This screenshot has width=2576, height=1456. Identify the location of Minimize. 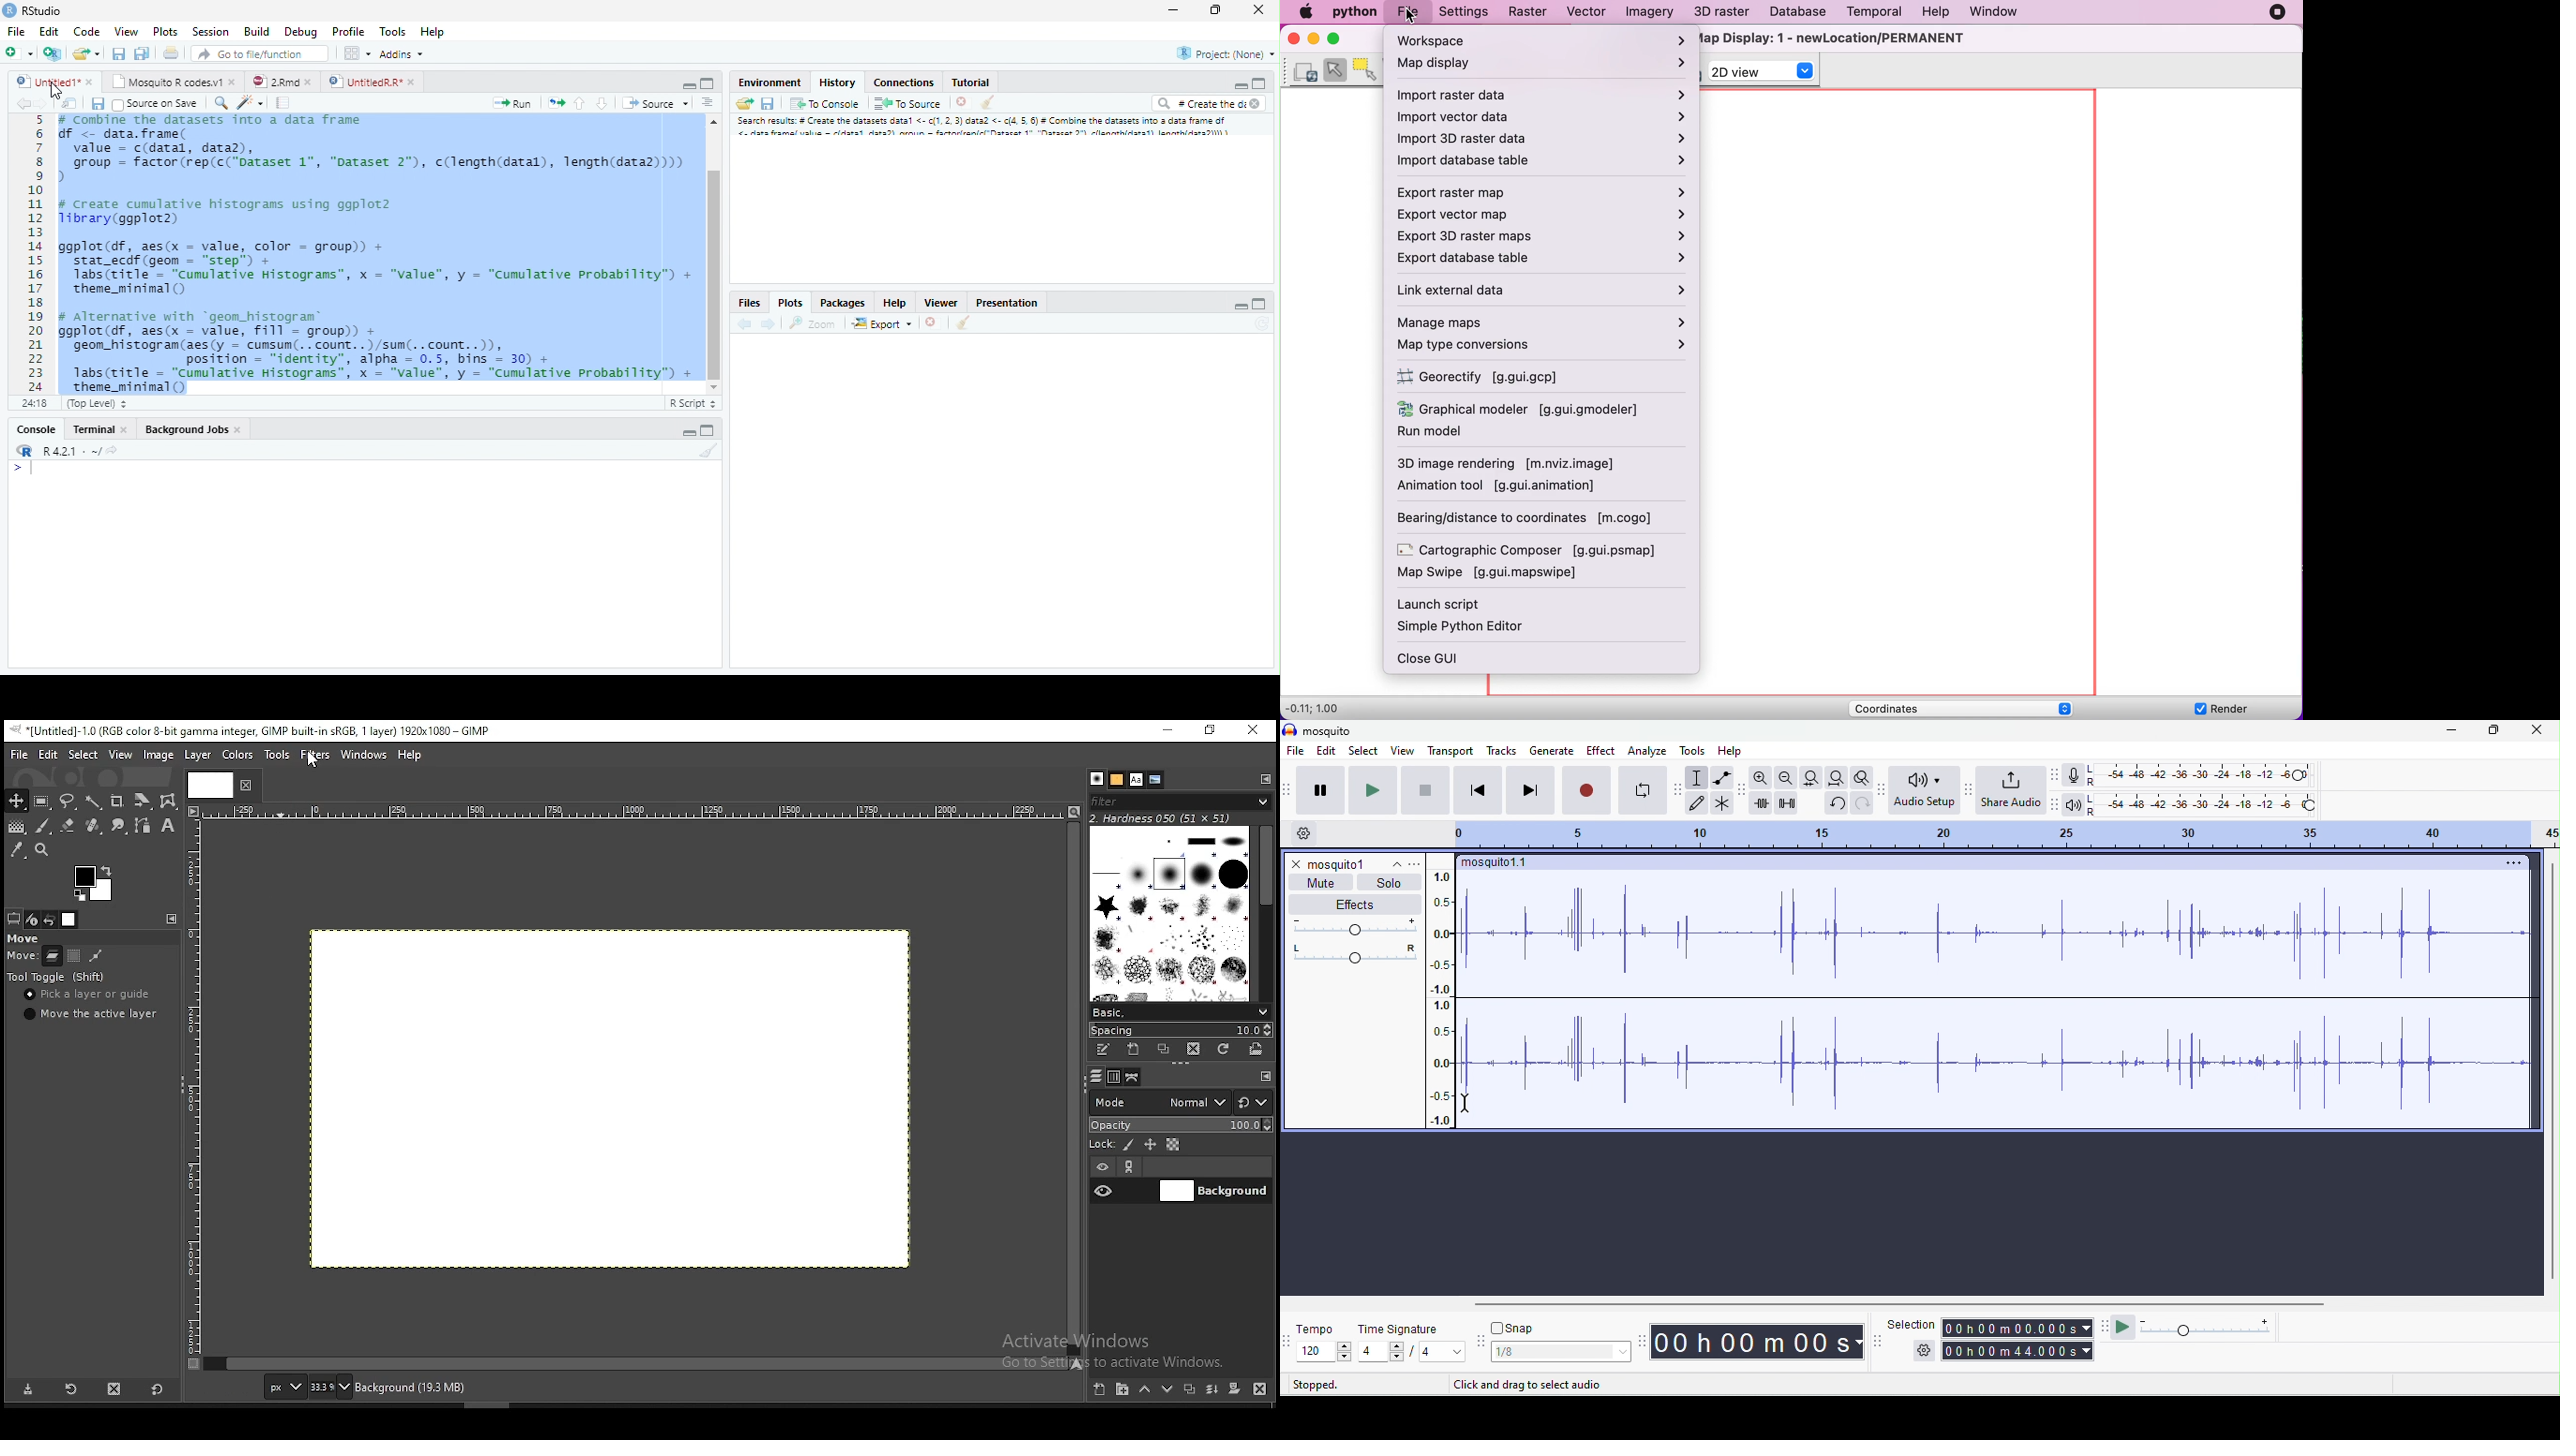
(1176, 10).